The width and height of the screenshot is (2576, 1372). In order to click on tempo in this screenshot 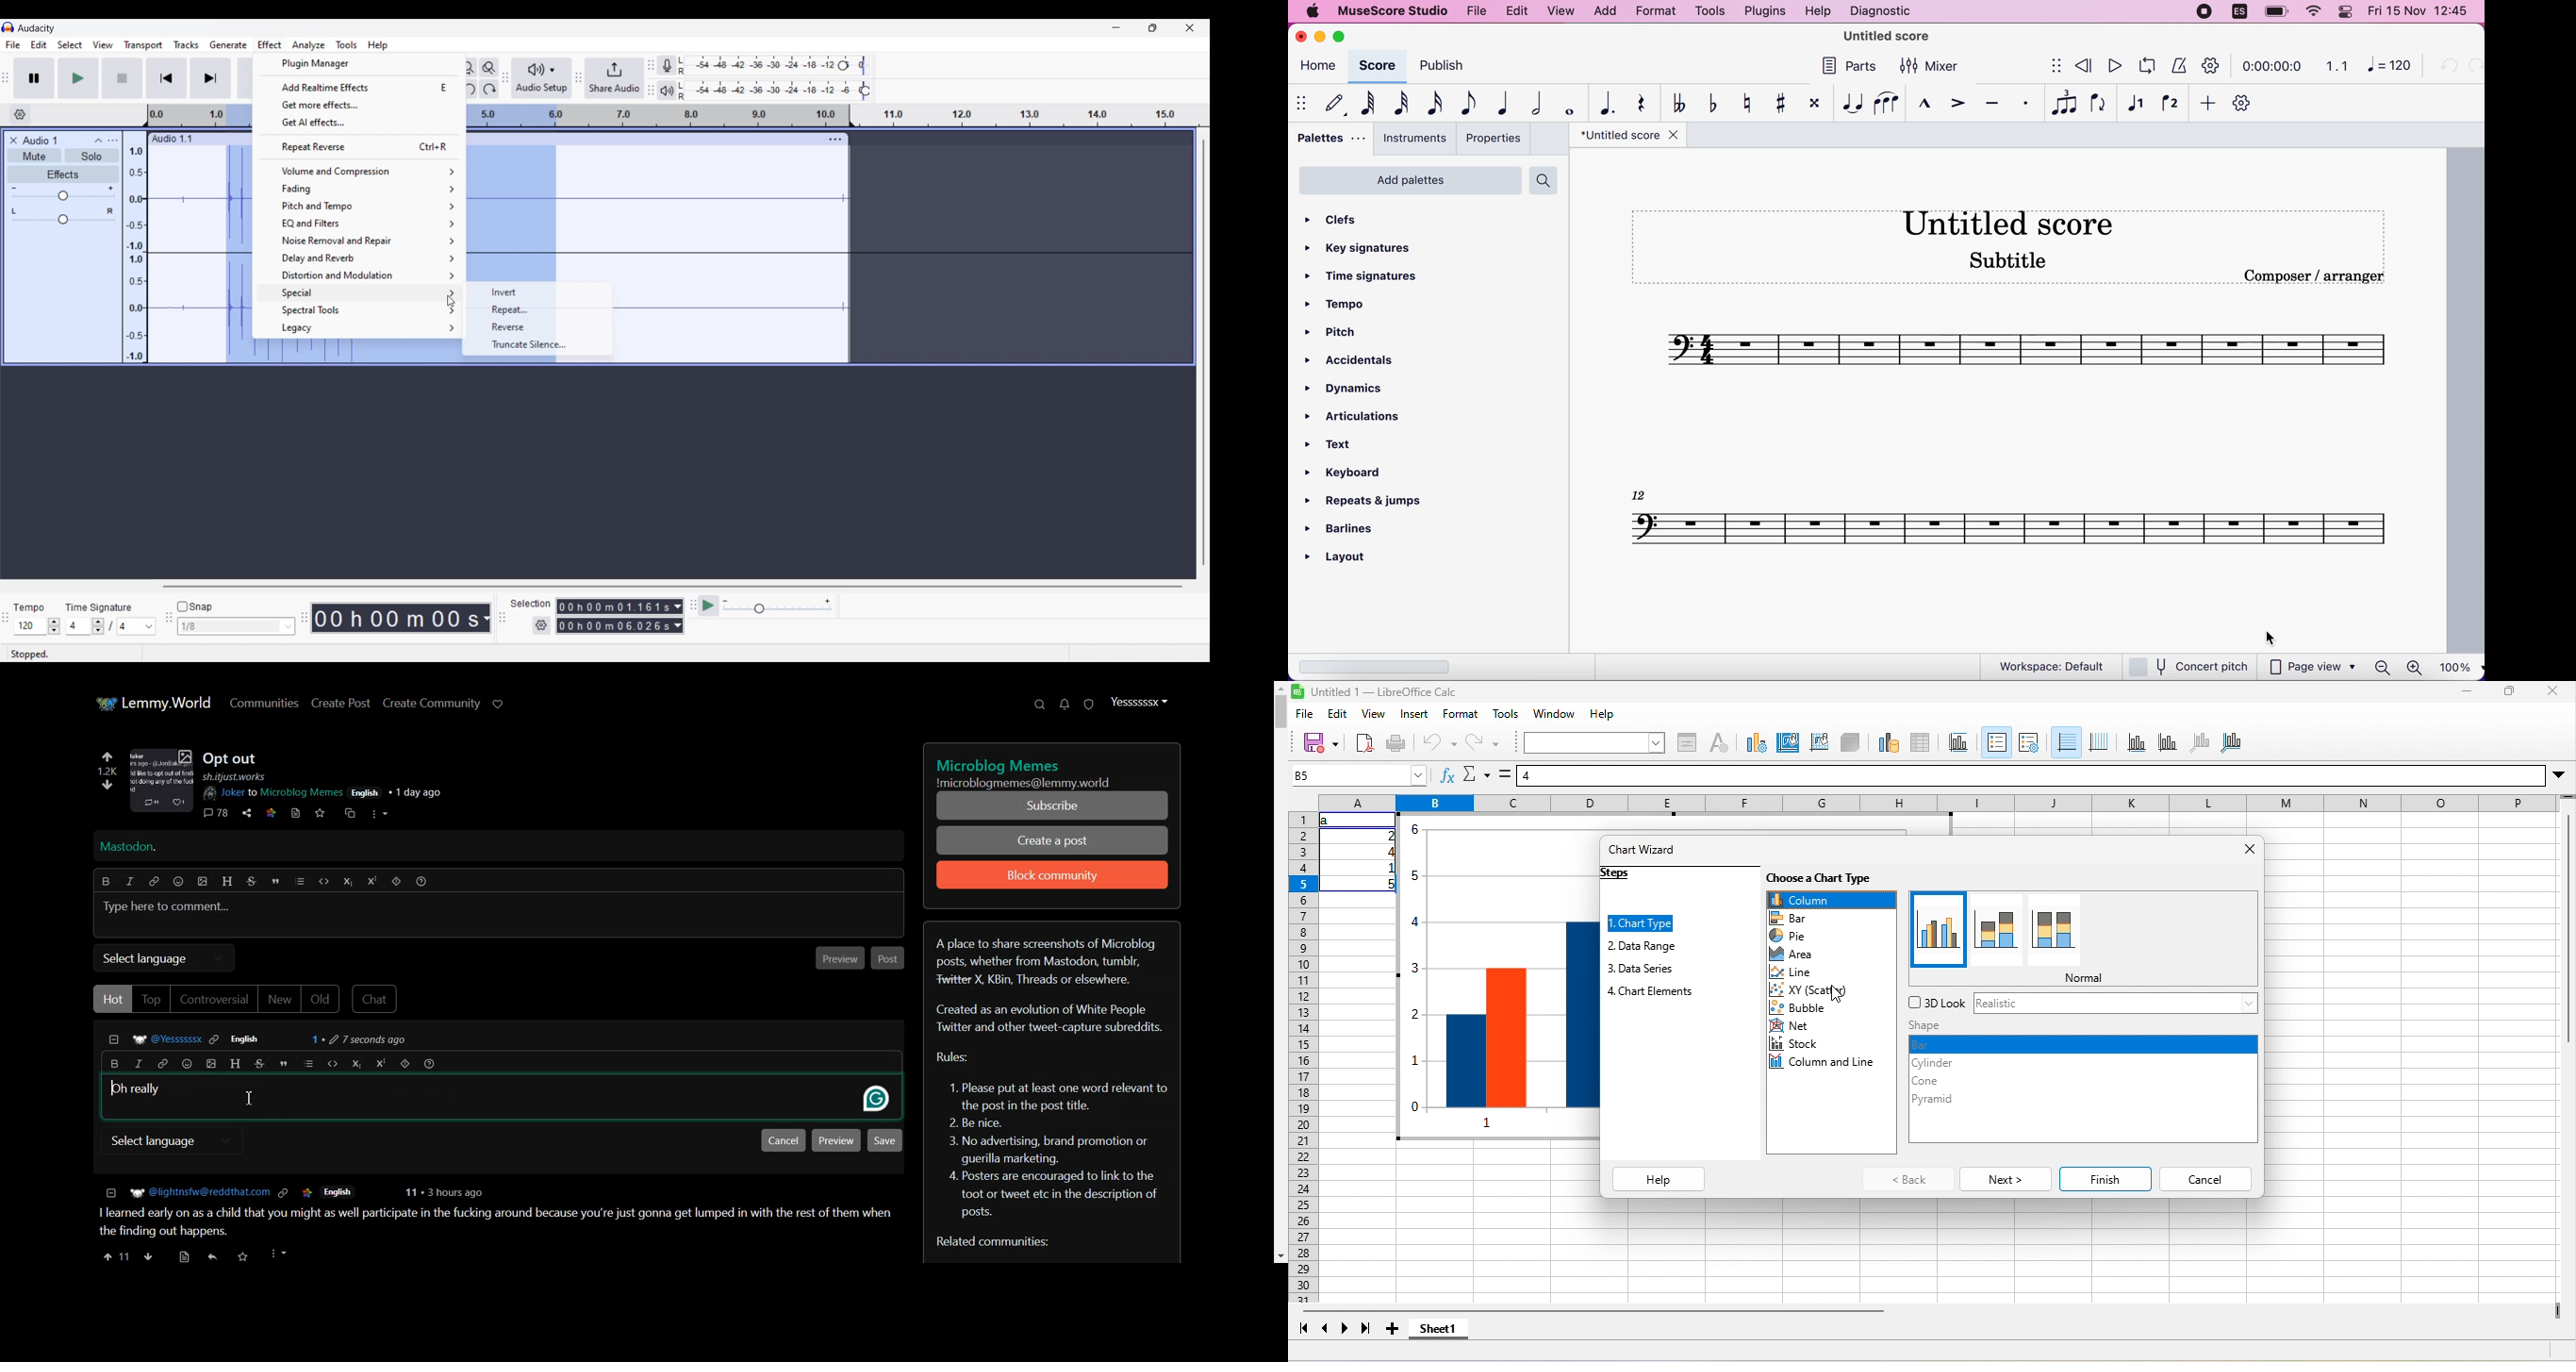, I will do `click(1339, 304)`.